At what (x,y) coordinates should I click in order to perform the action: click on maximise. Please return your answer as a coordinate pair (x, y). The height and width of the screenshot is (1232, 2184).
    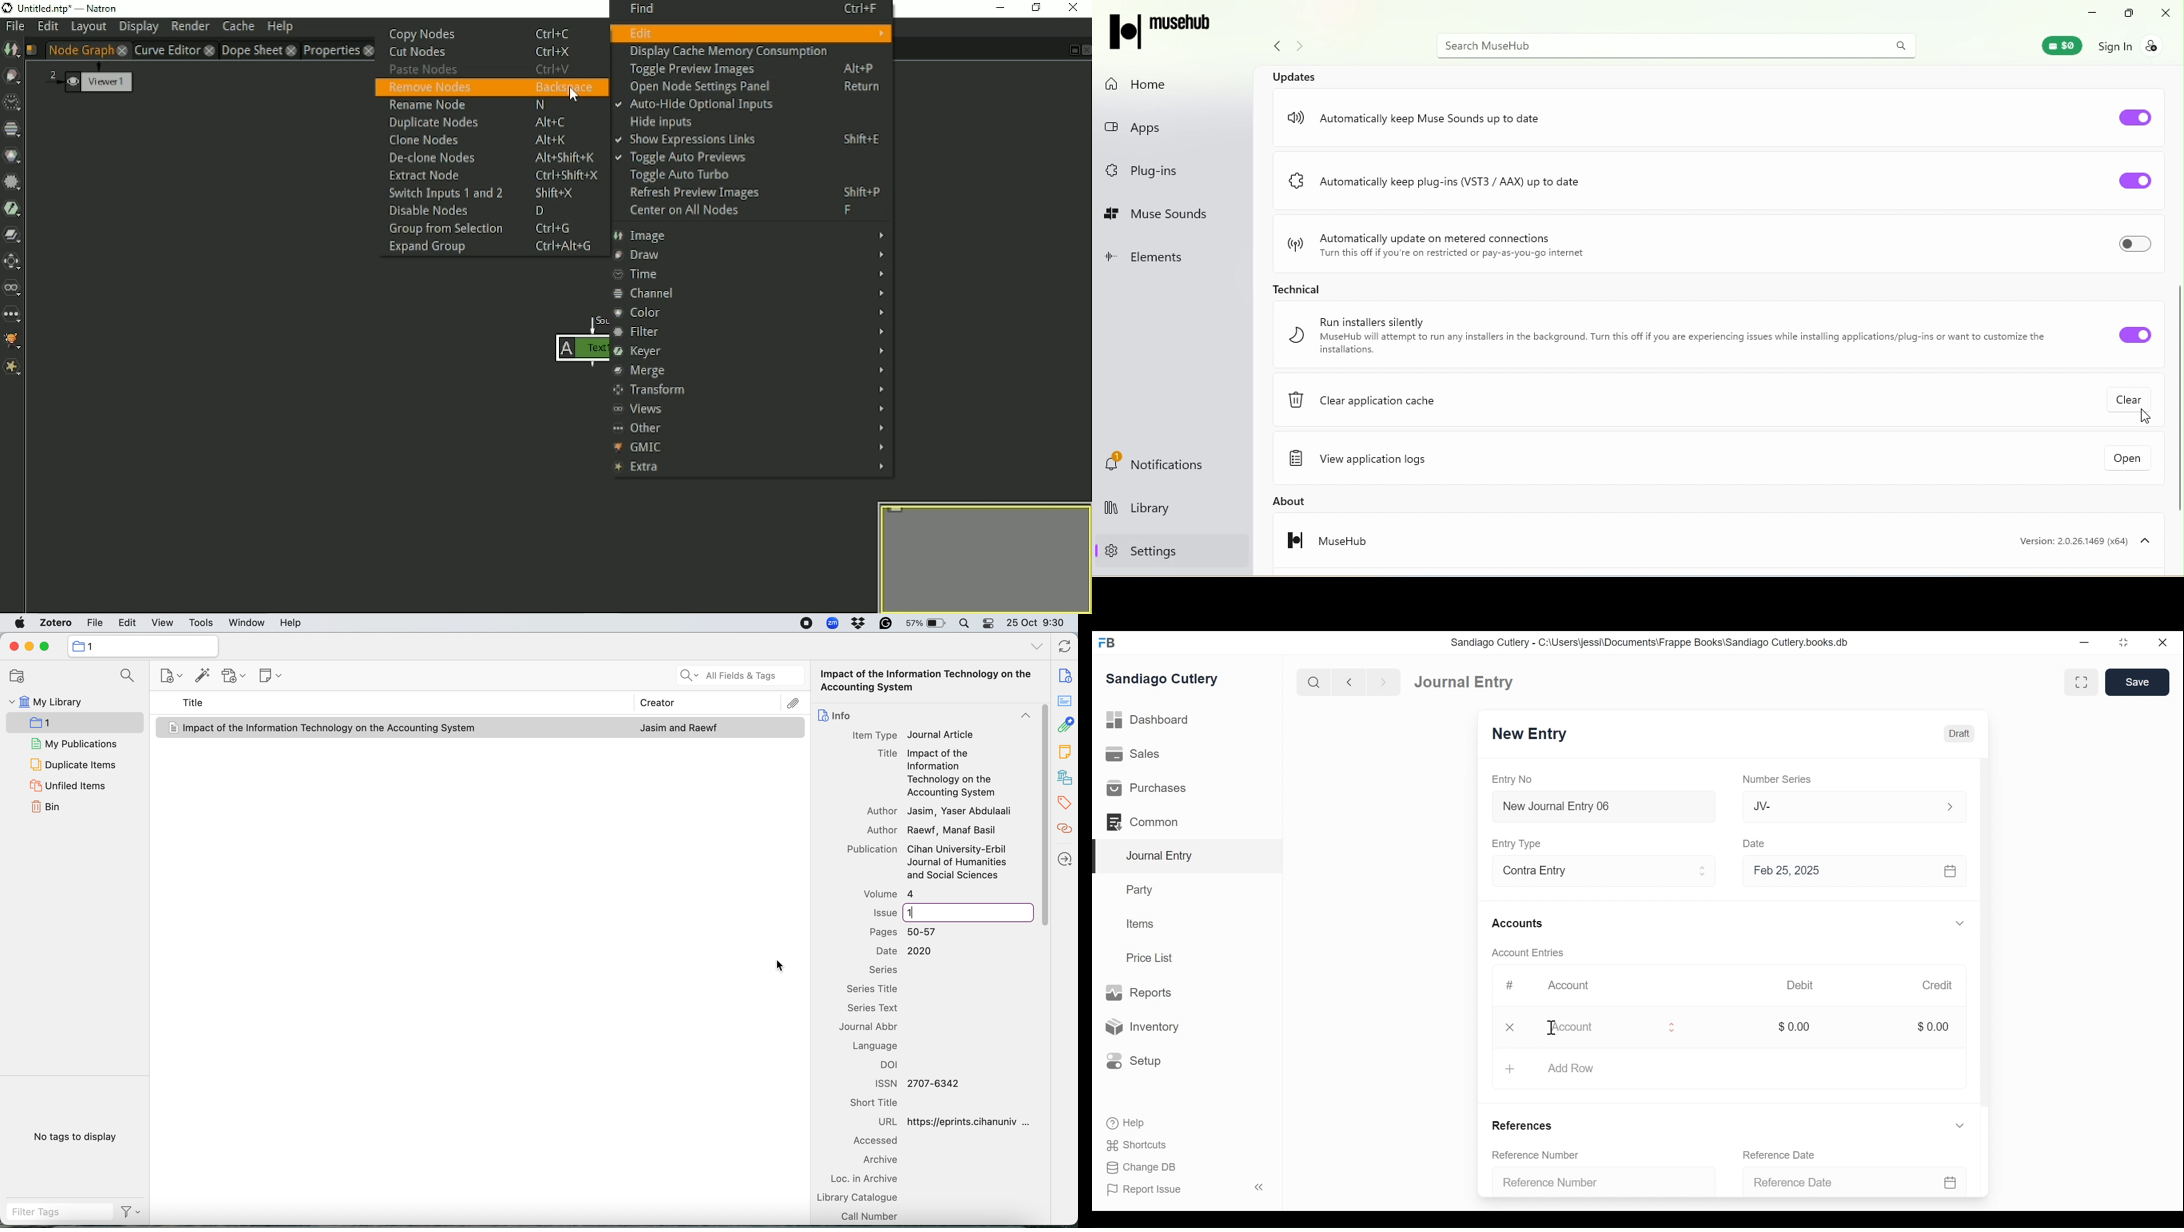
    Looking at the image, I should click on (47, 646).